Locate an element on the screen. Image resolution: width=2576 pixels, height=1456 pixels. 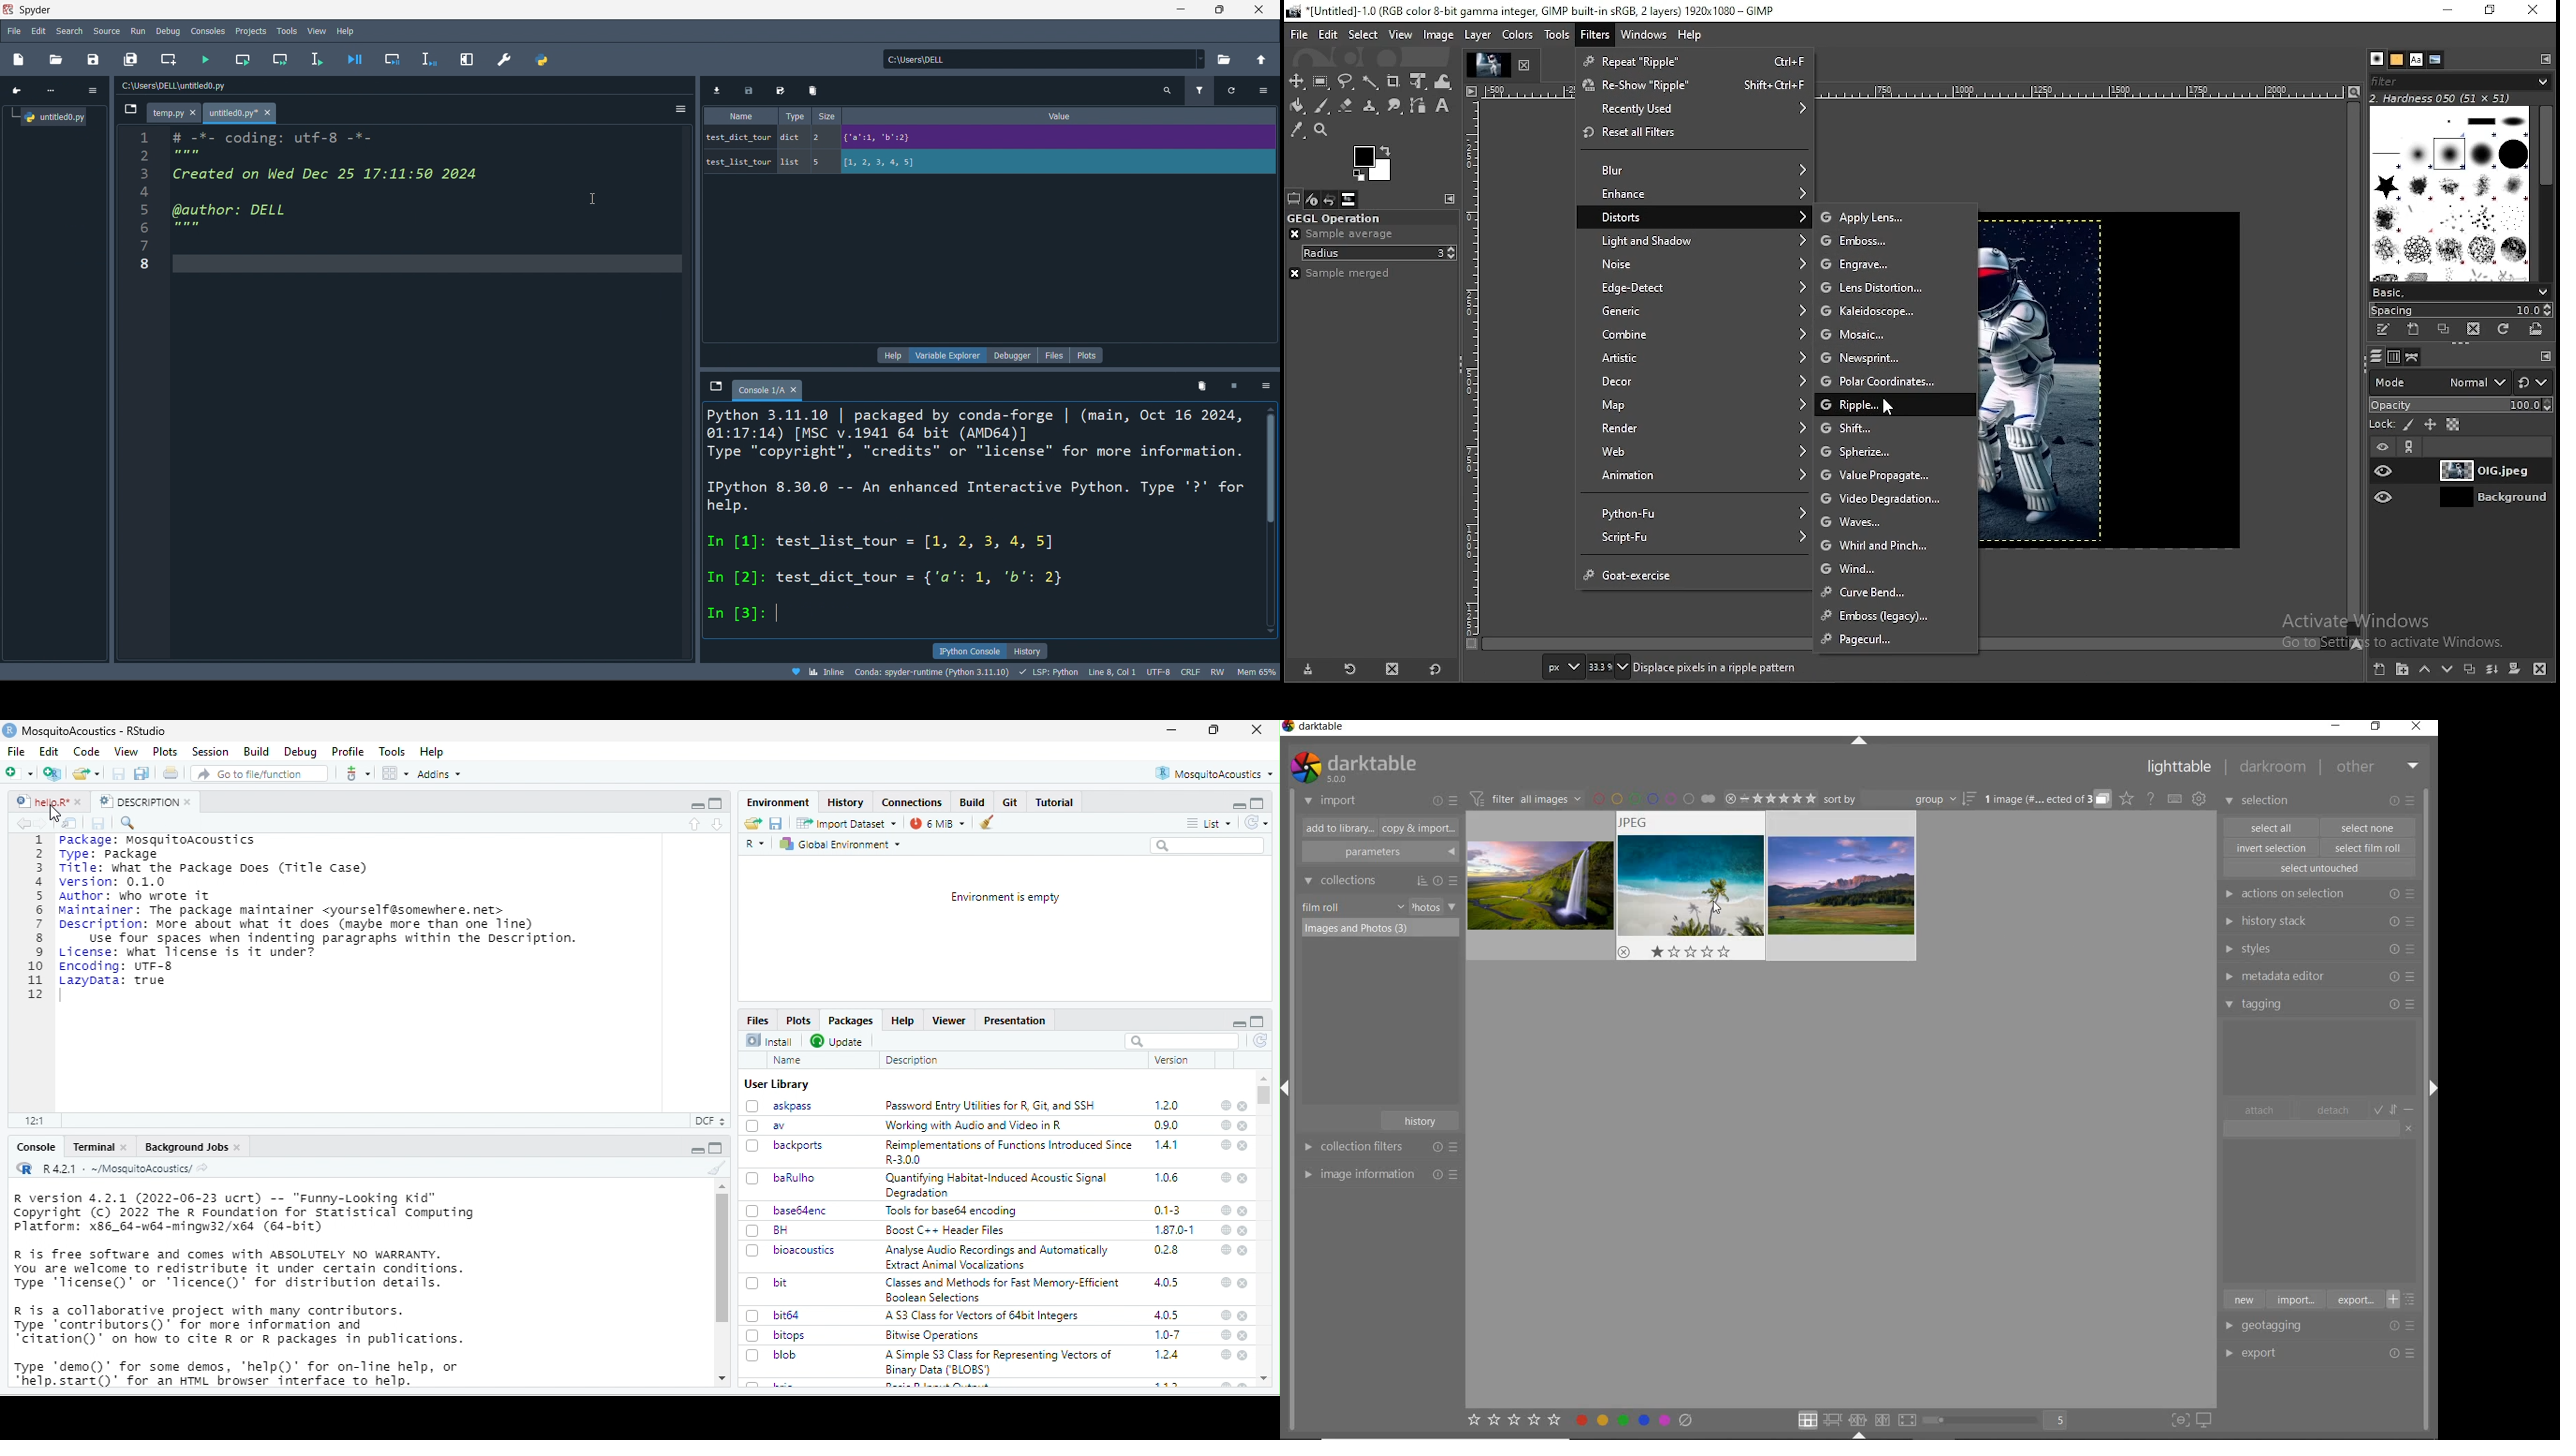
scroll up is located at coordinates (721, 1187).